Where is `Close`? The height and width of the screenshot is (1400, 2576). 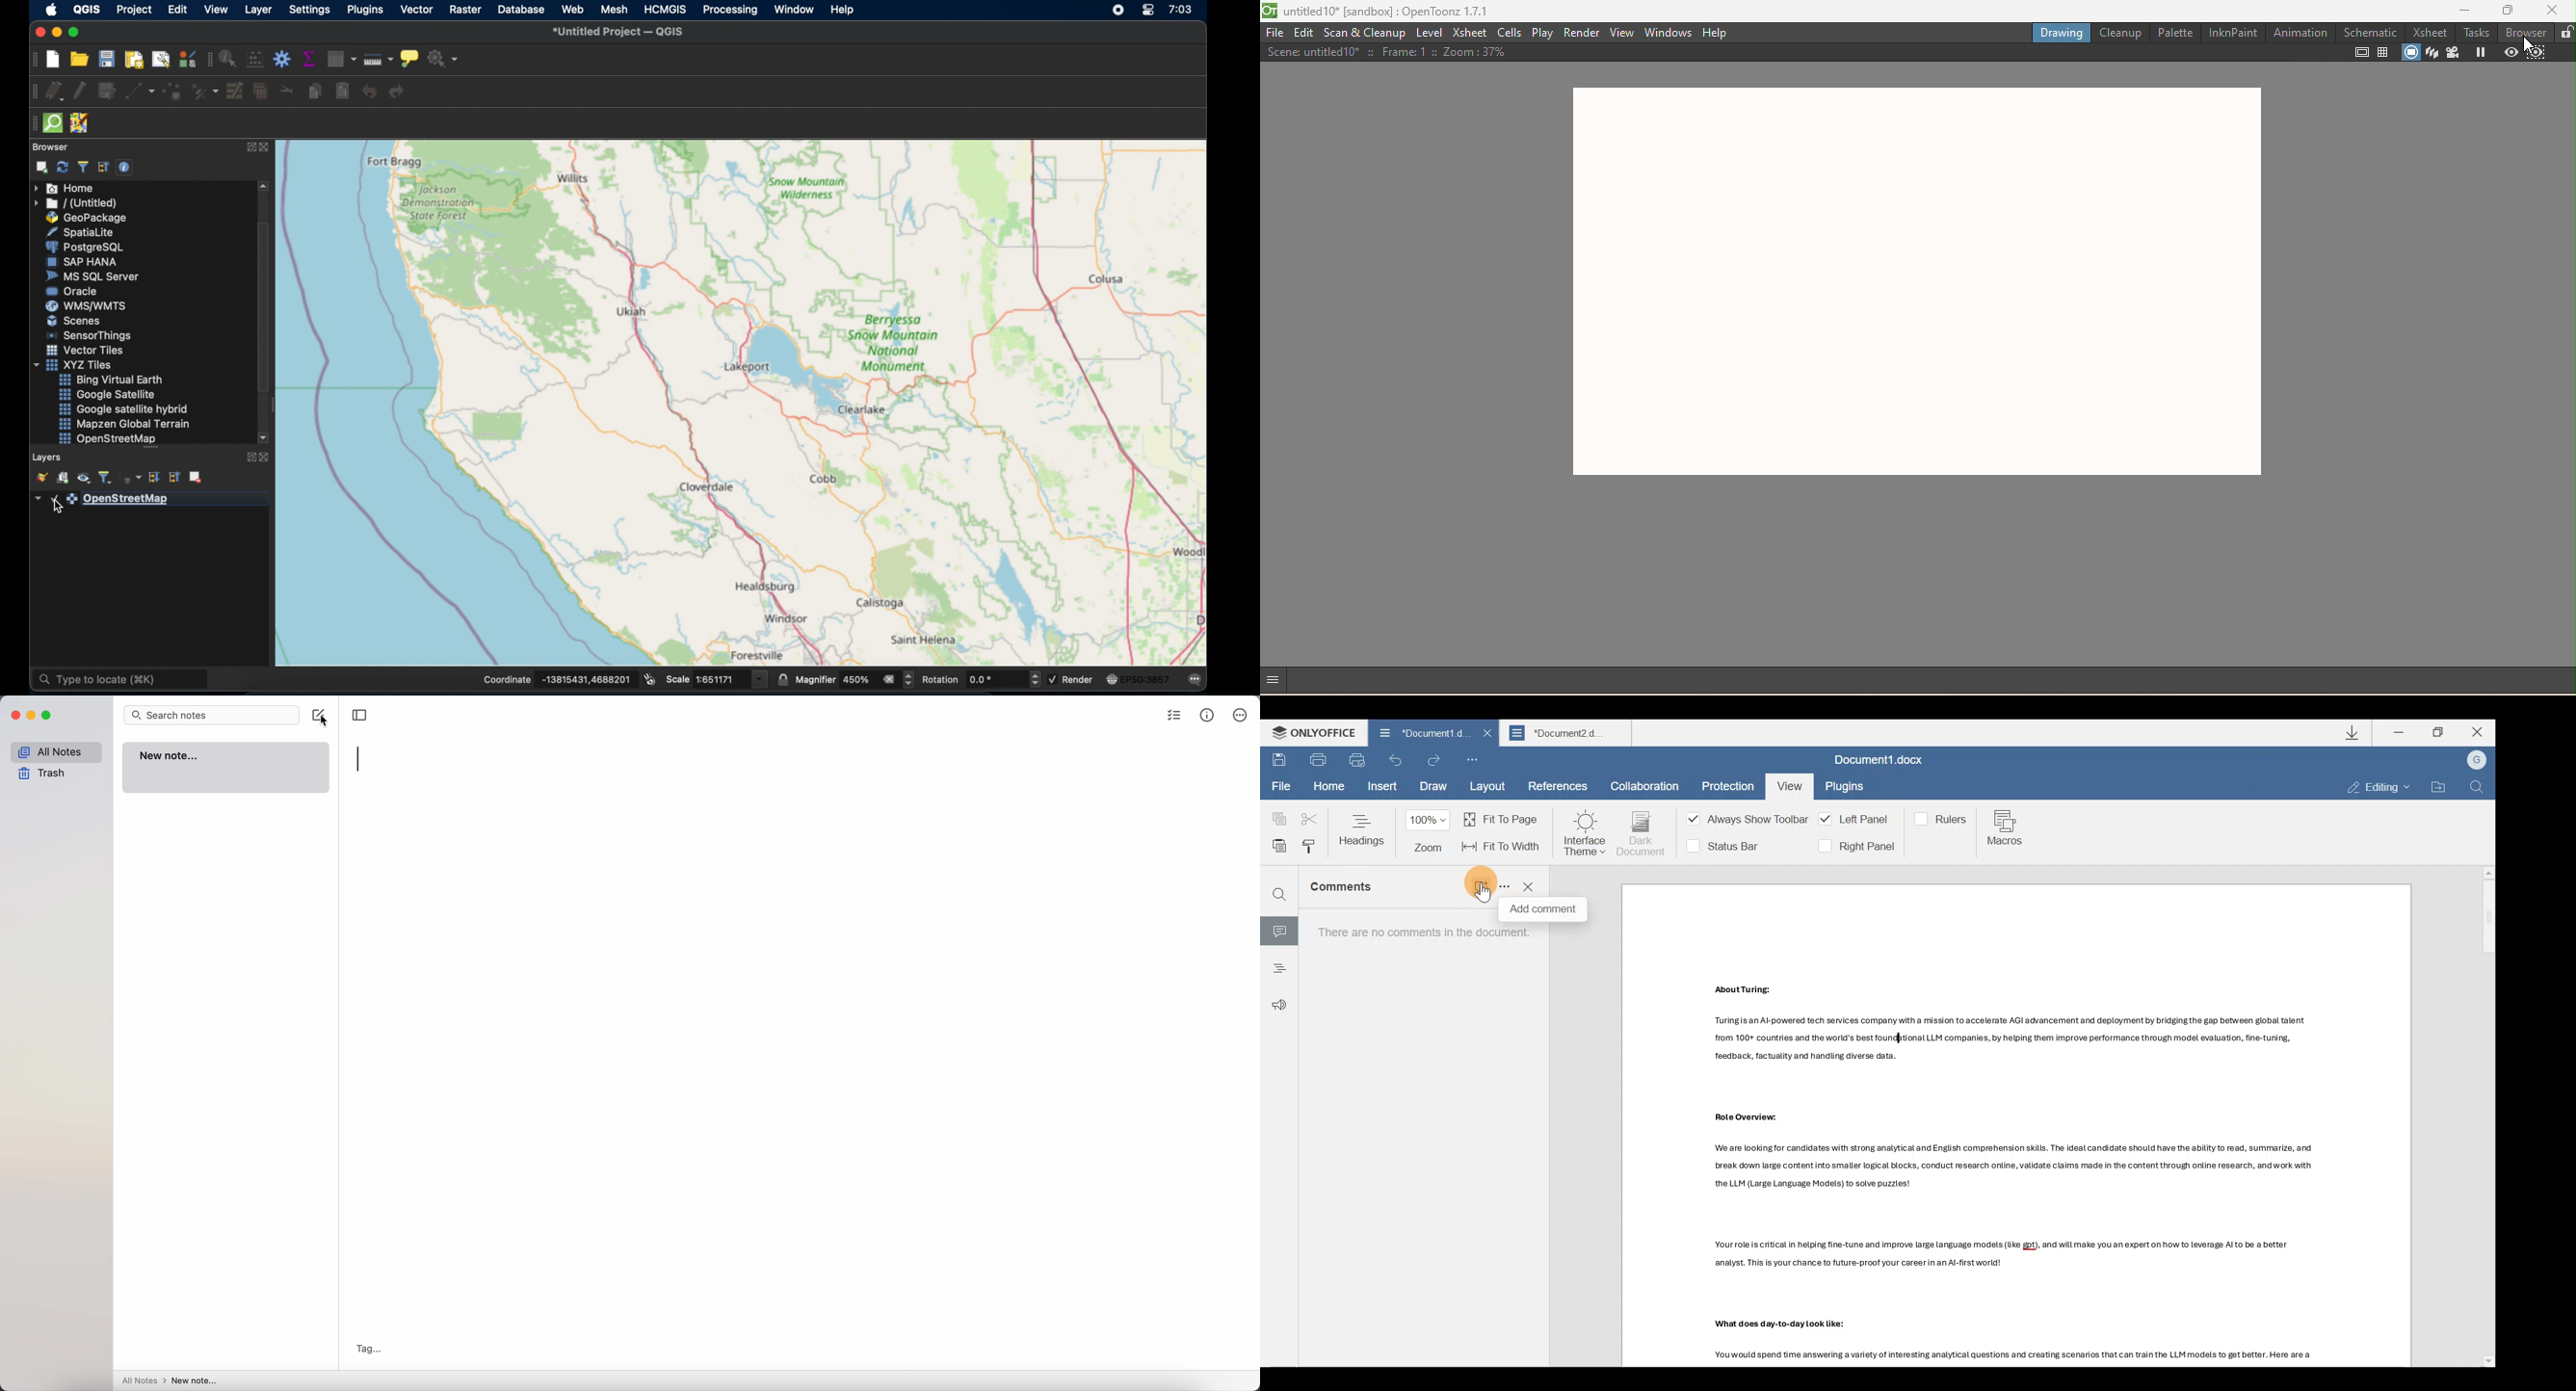 Close is located at coordinates (1485, 737).